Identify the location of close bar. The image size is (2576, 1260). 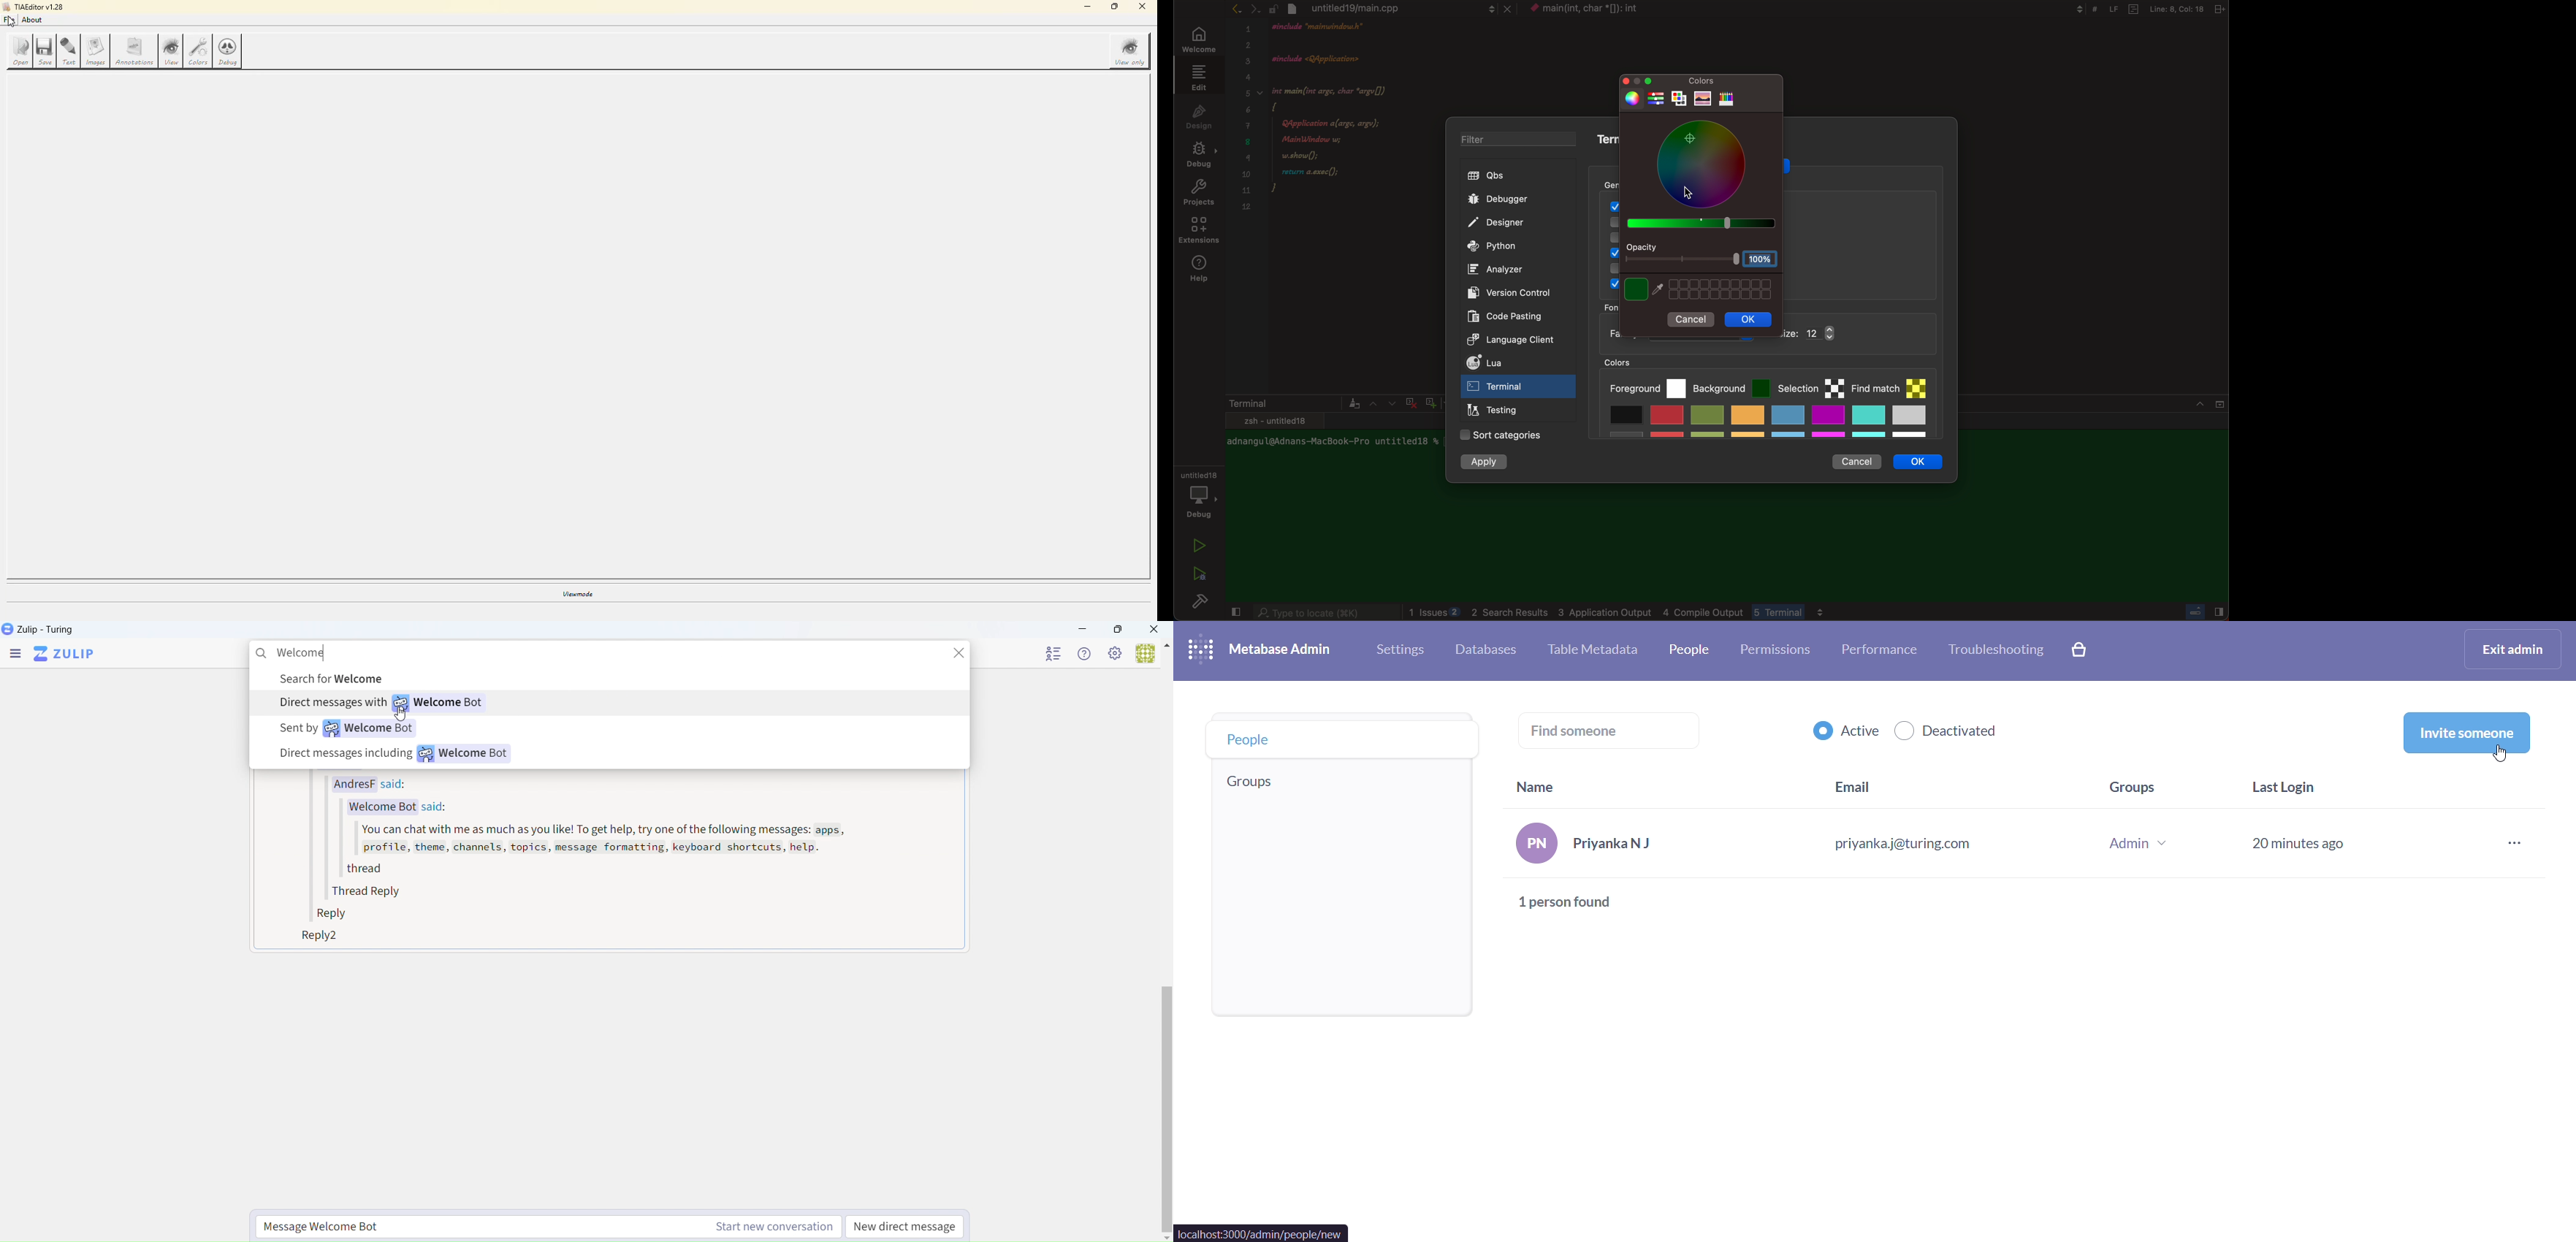
(2200, 610).